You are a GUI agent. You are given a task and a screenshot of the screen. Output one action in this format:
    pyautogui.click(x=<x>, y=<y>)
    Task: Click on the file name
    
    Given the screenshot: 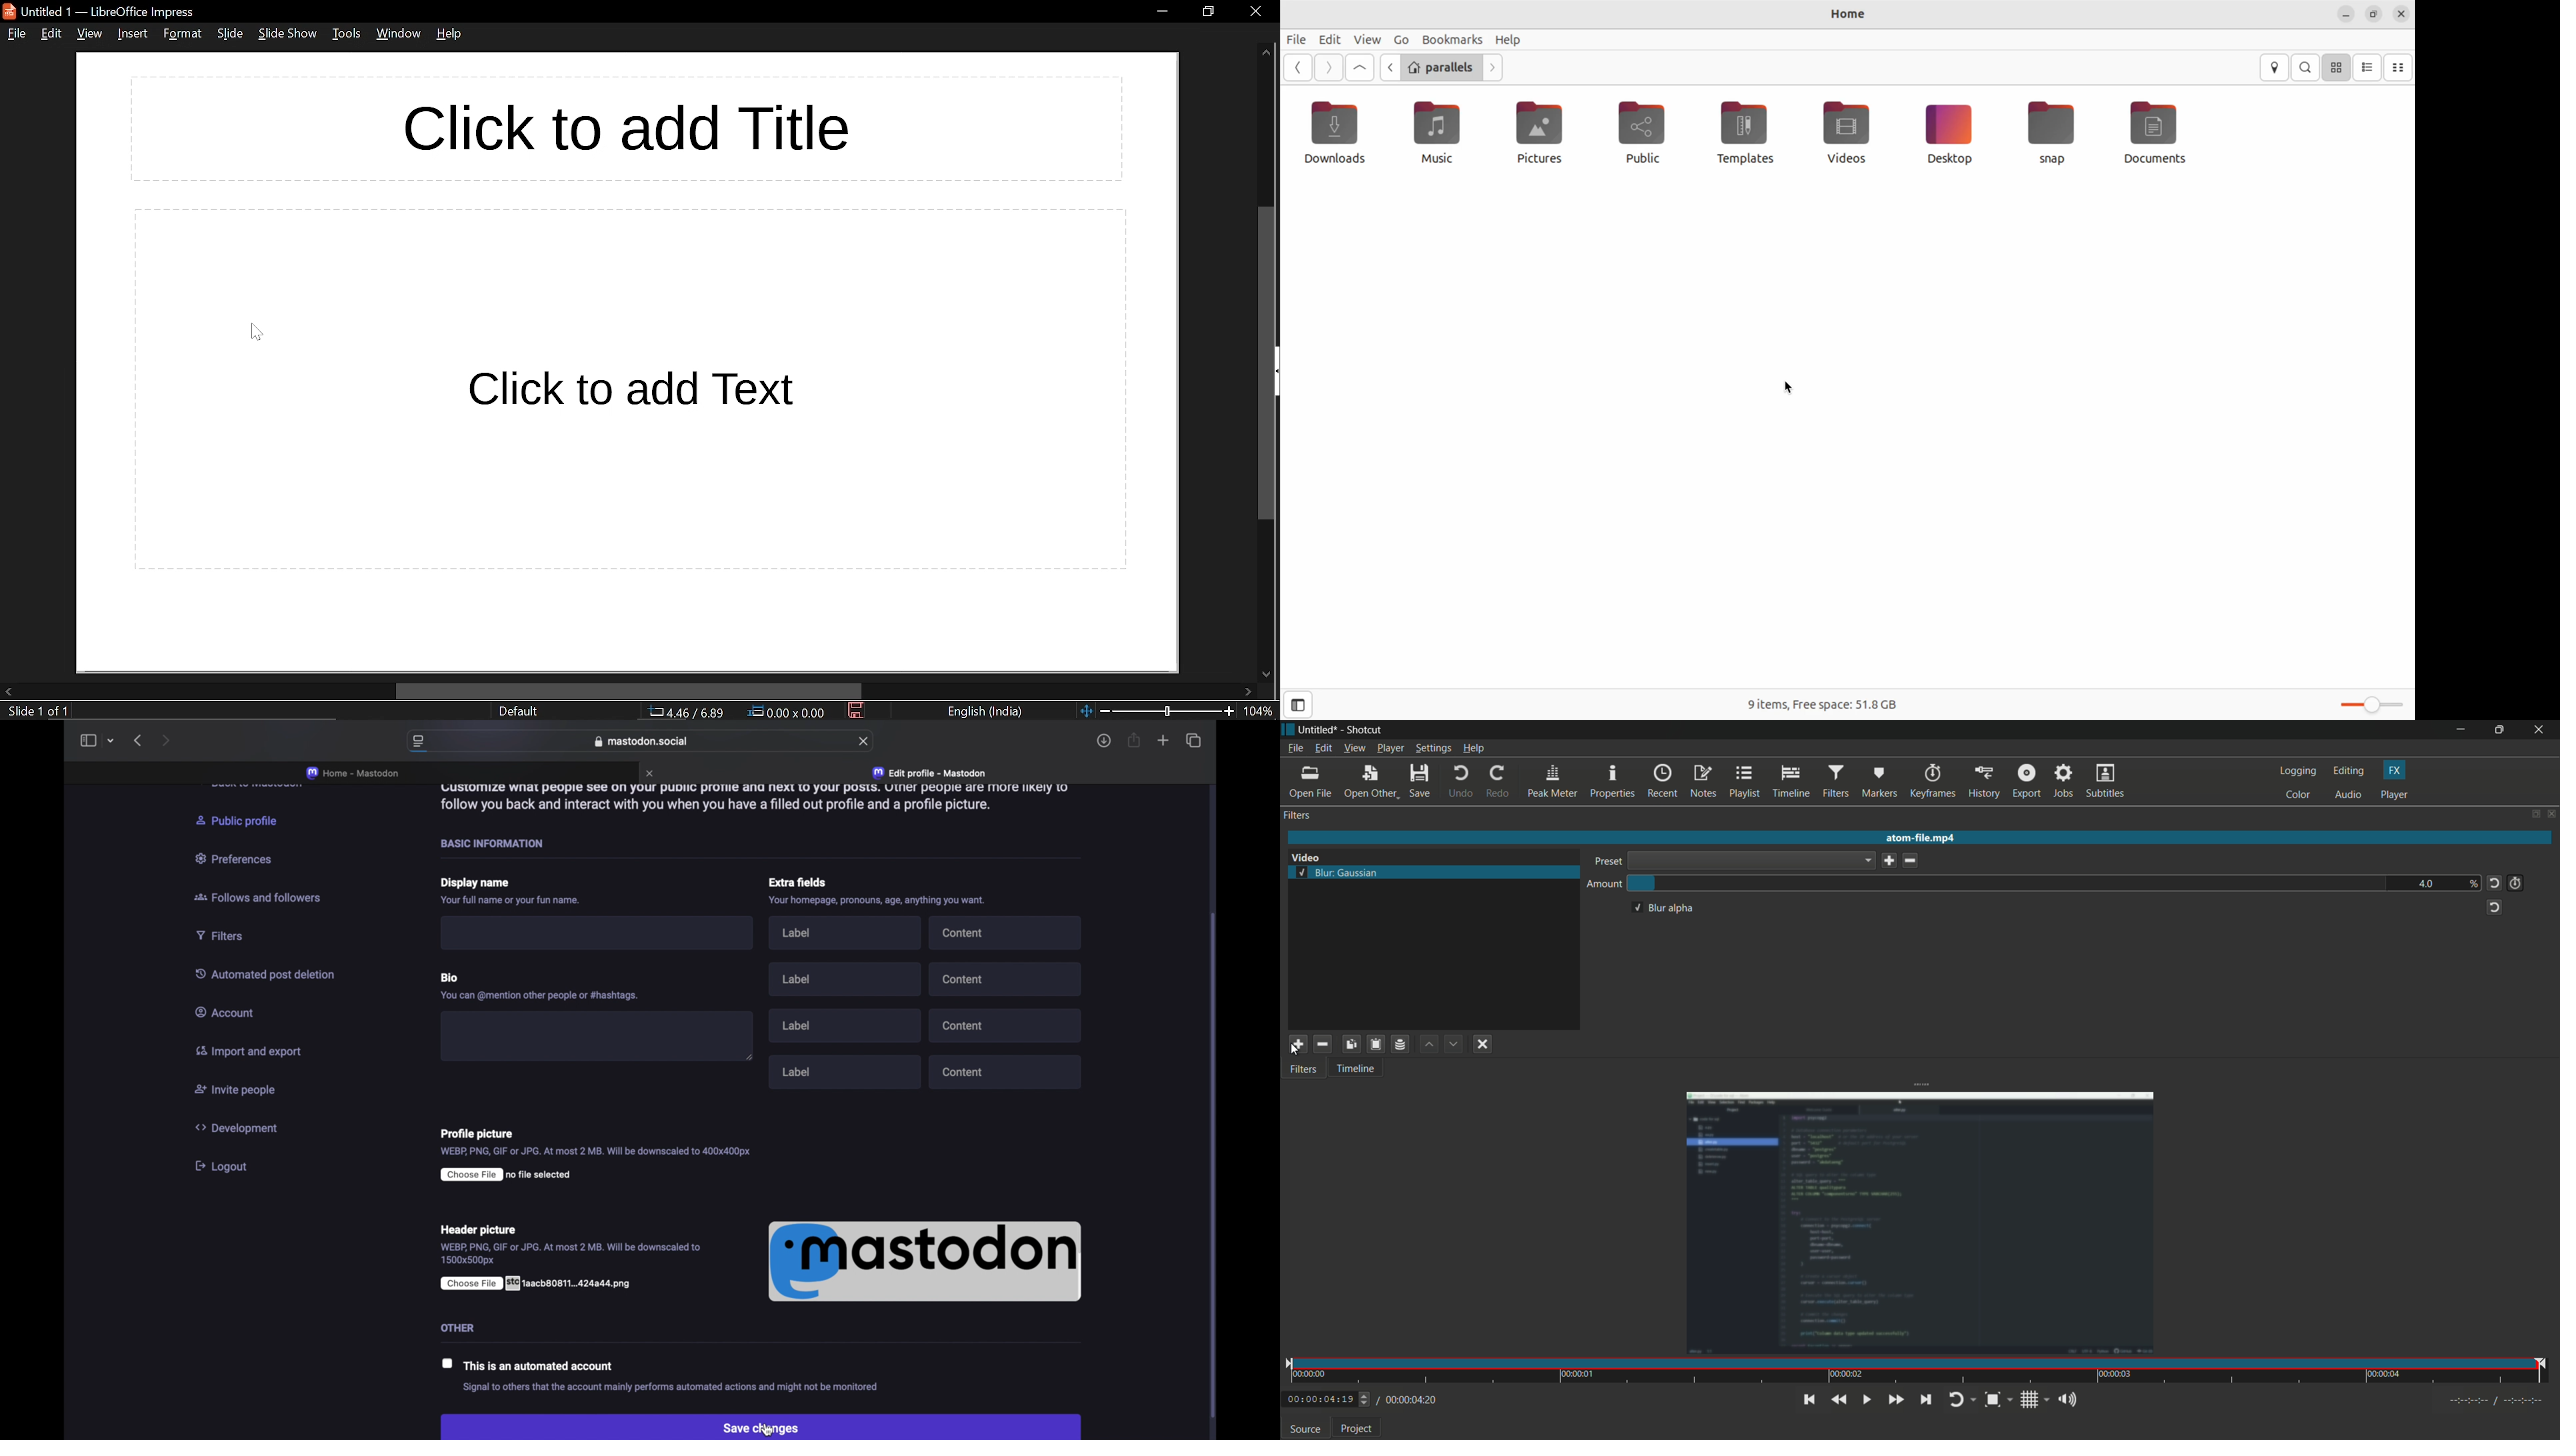 What is the action you would take?
    pyautogui.click(x=1315, y=731)
    